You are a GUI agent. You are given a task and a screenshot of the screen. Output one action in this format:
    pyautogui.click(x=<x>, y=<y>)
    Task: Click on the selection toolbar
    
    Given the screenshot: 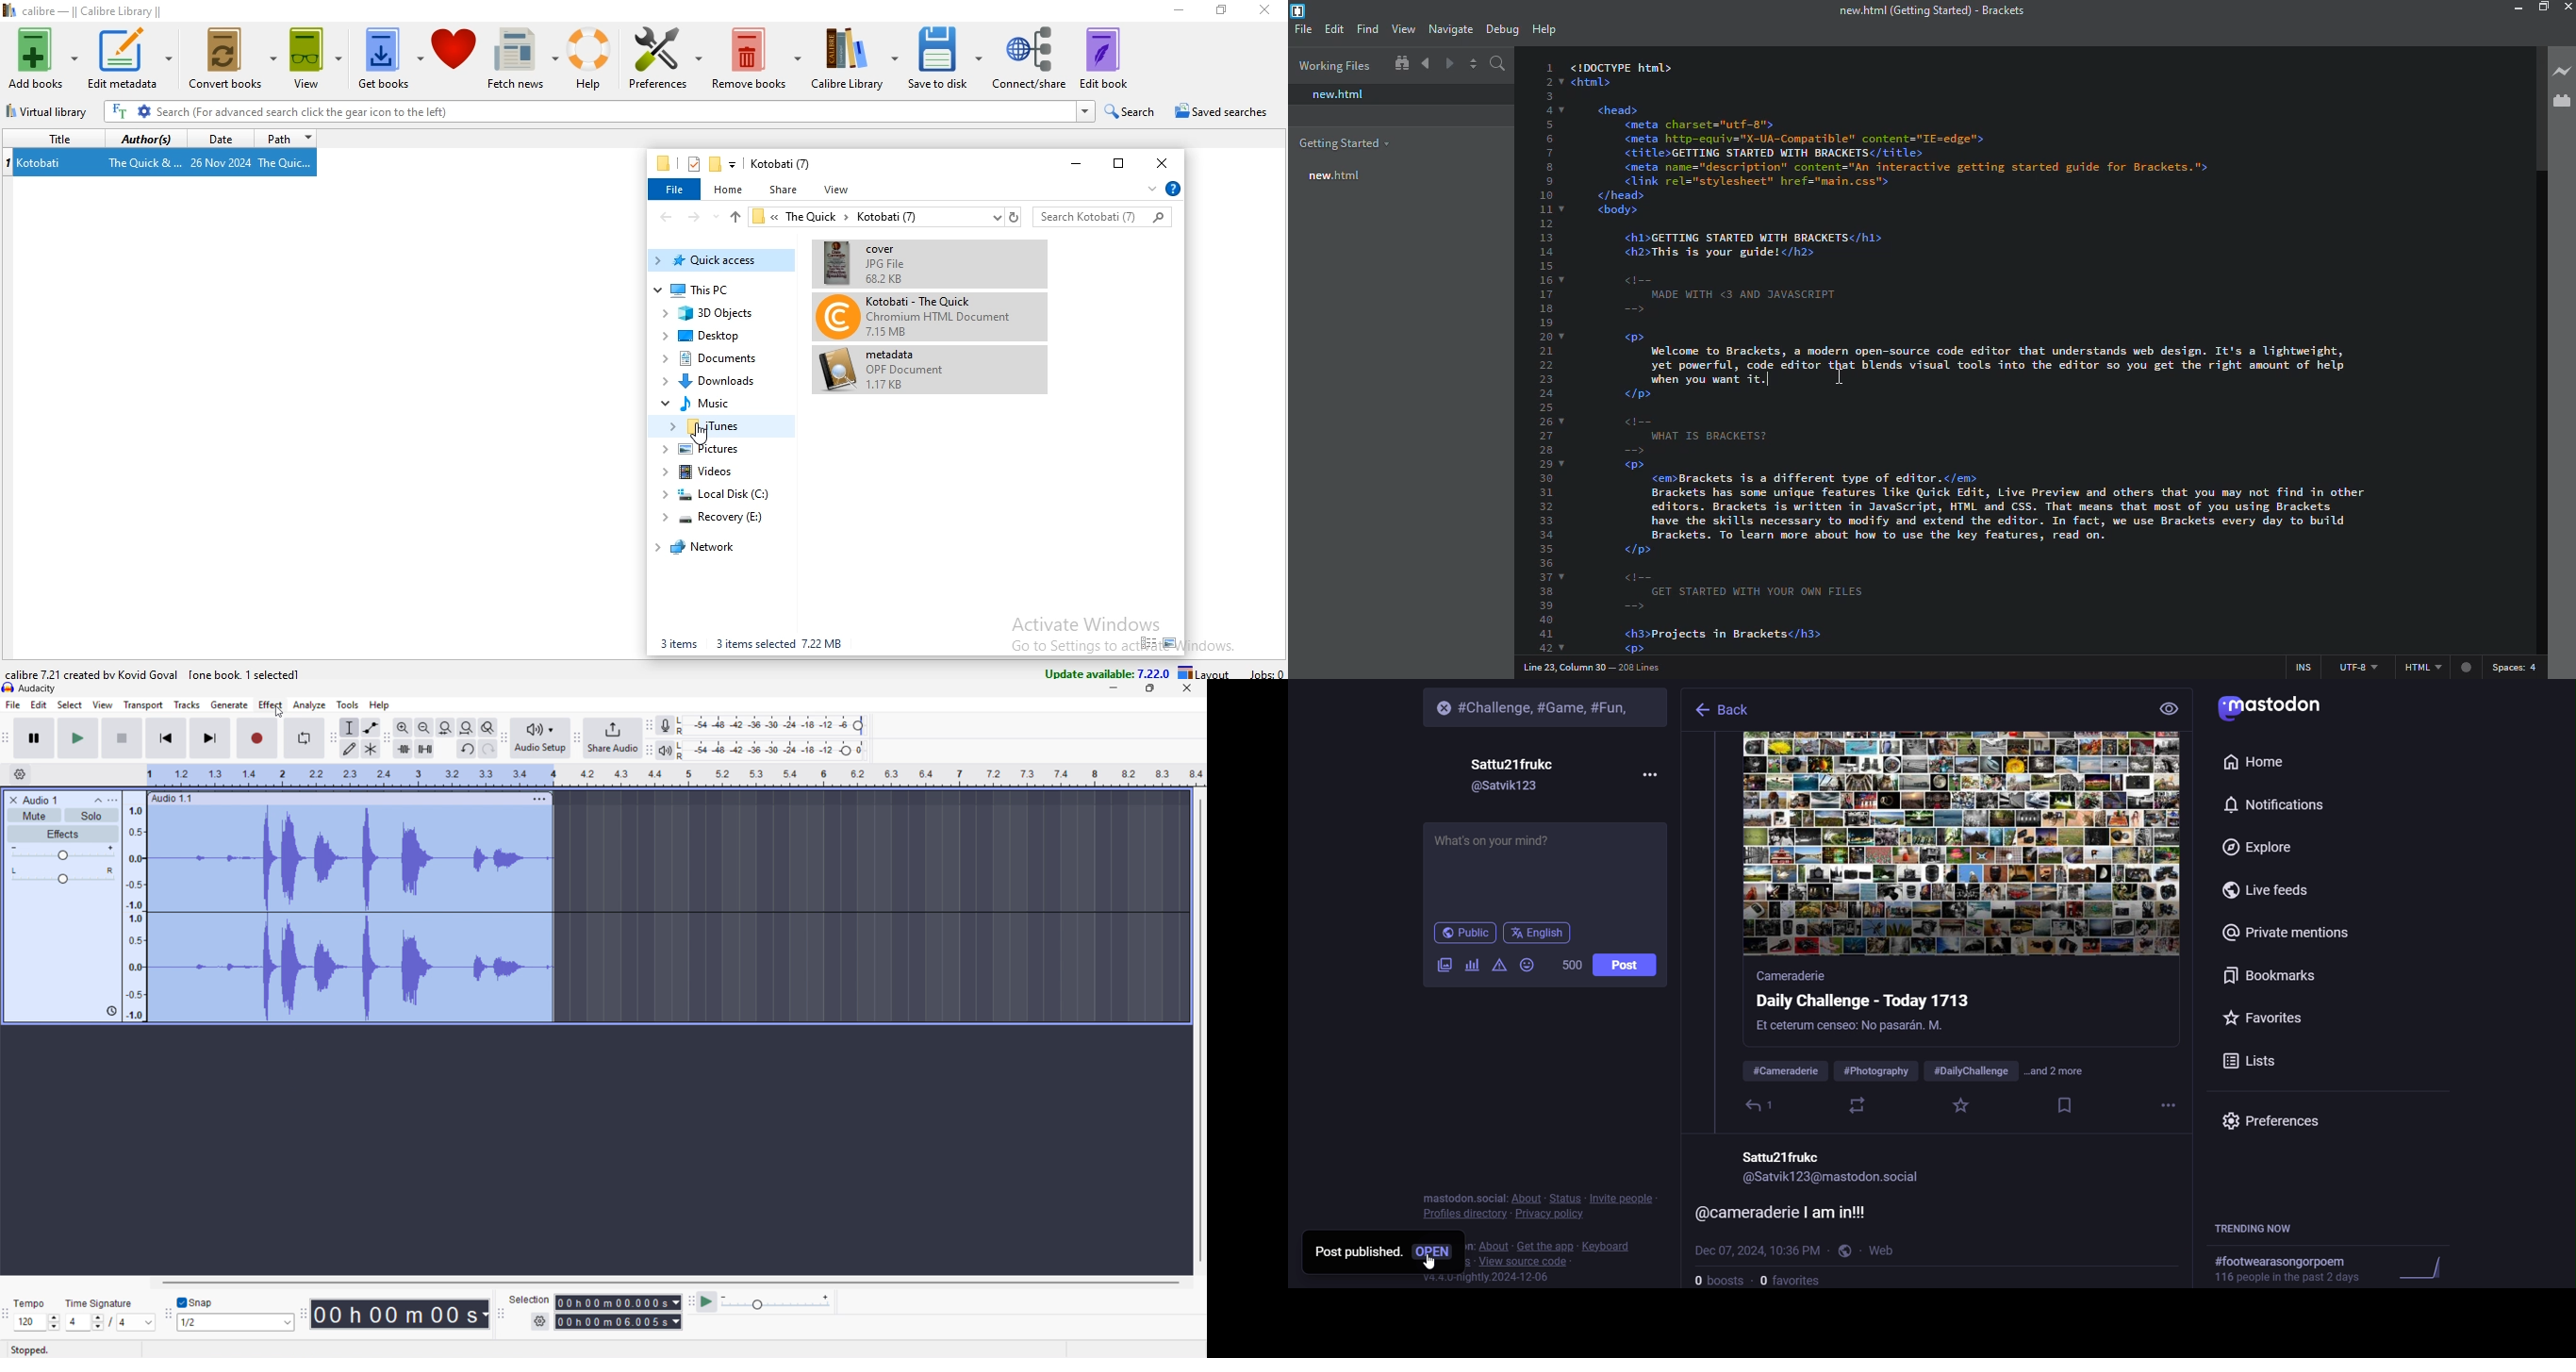 What is the action you would take?
    pyautogui.click(x=501, y=1314)
    